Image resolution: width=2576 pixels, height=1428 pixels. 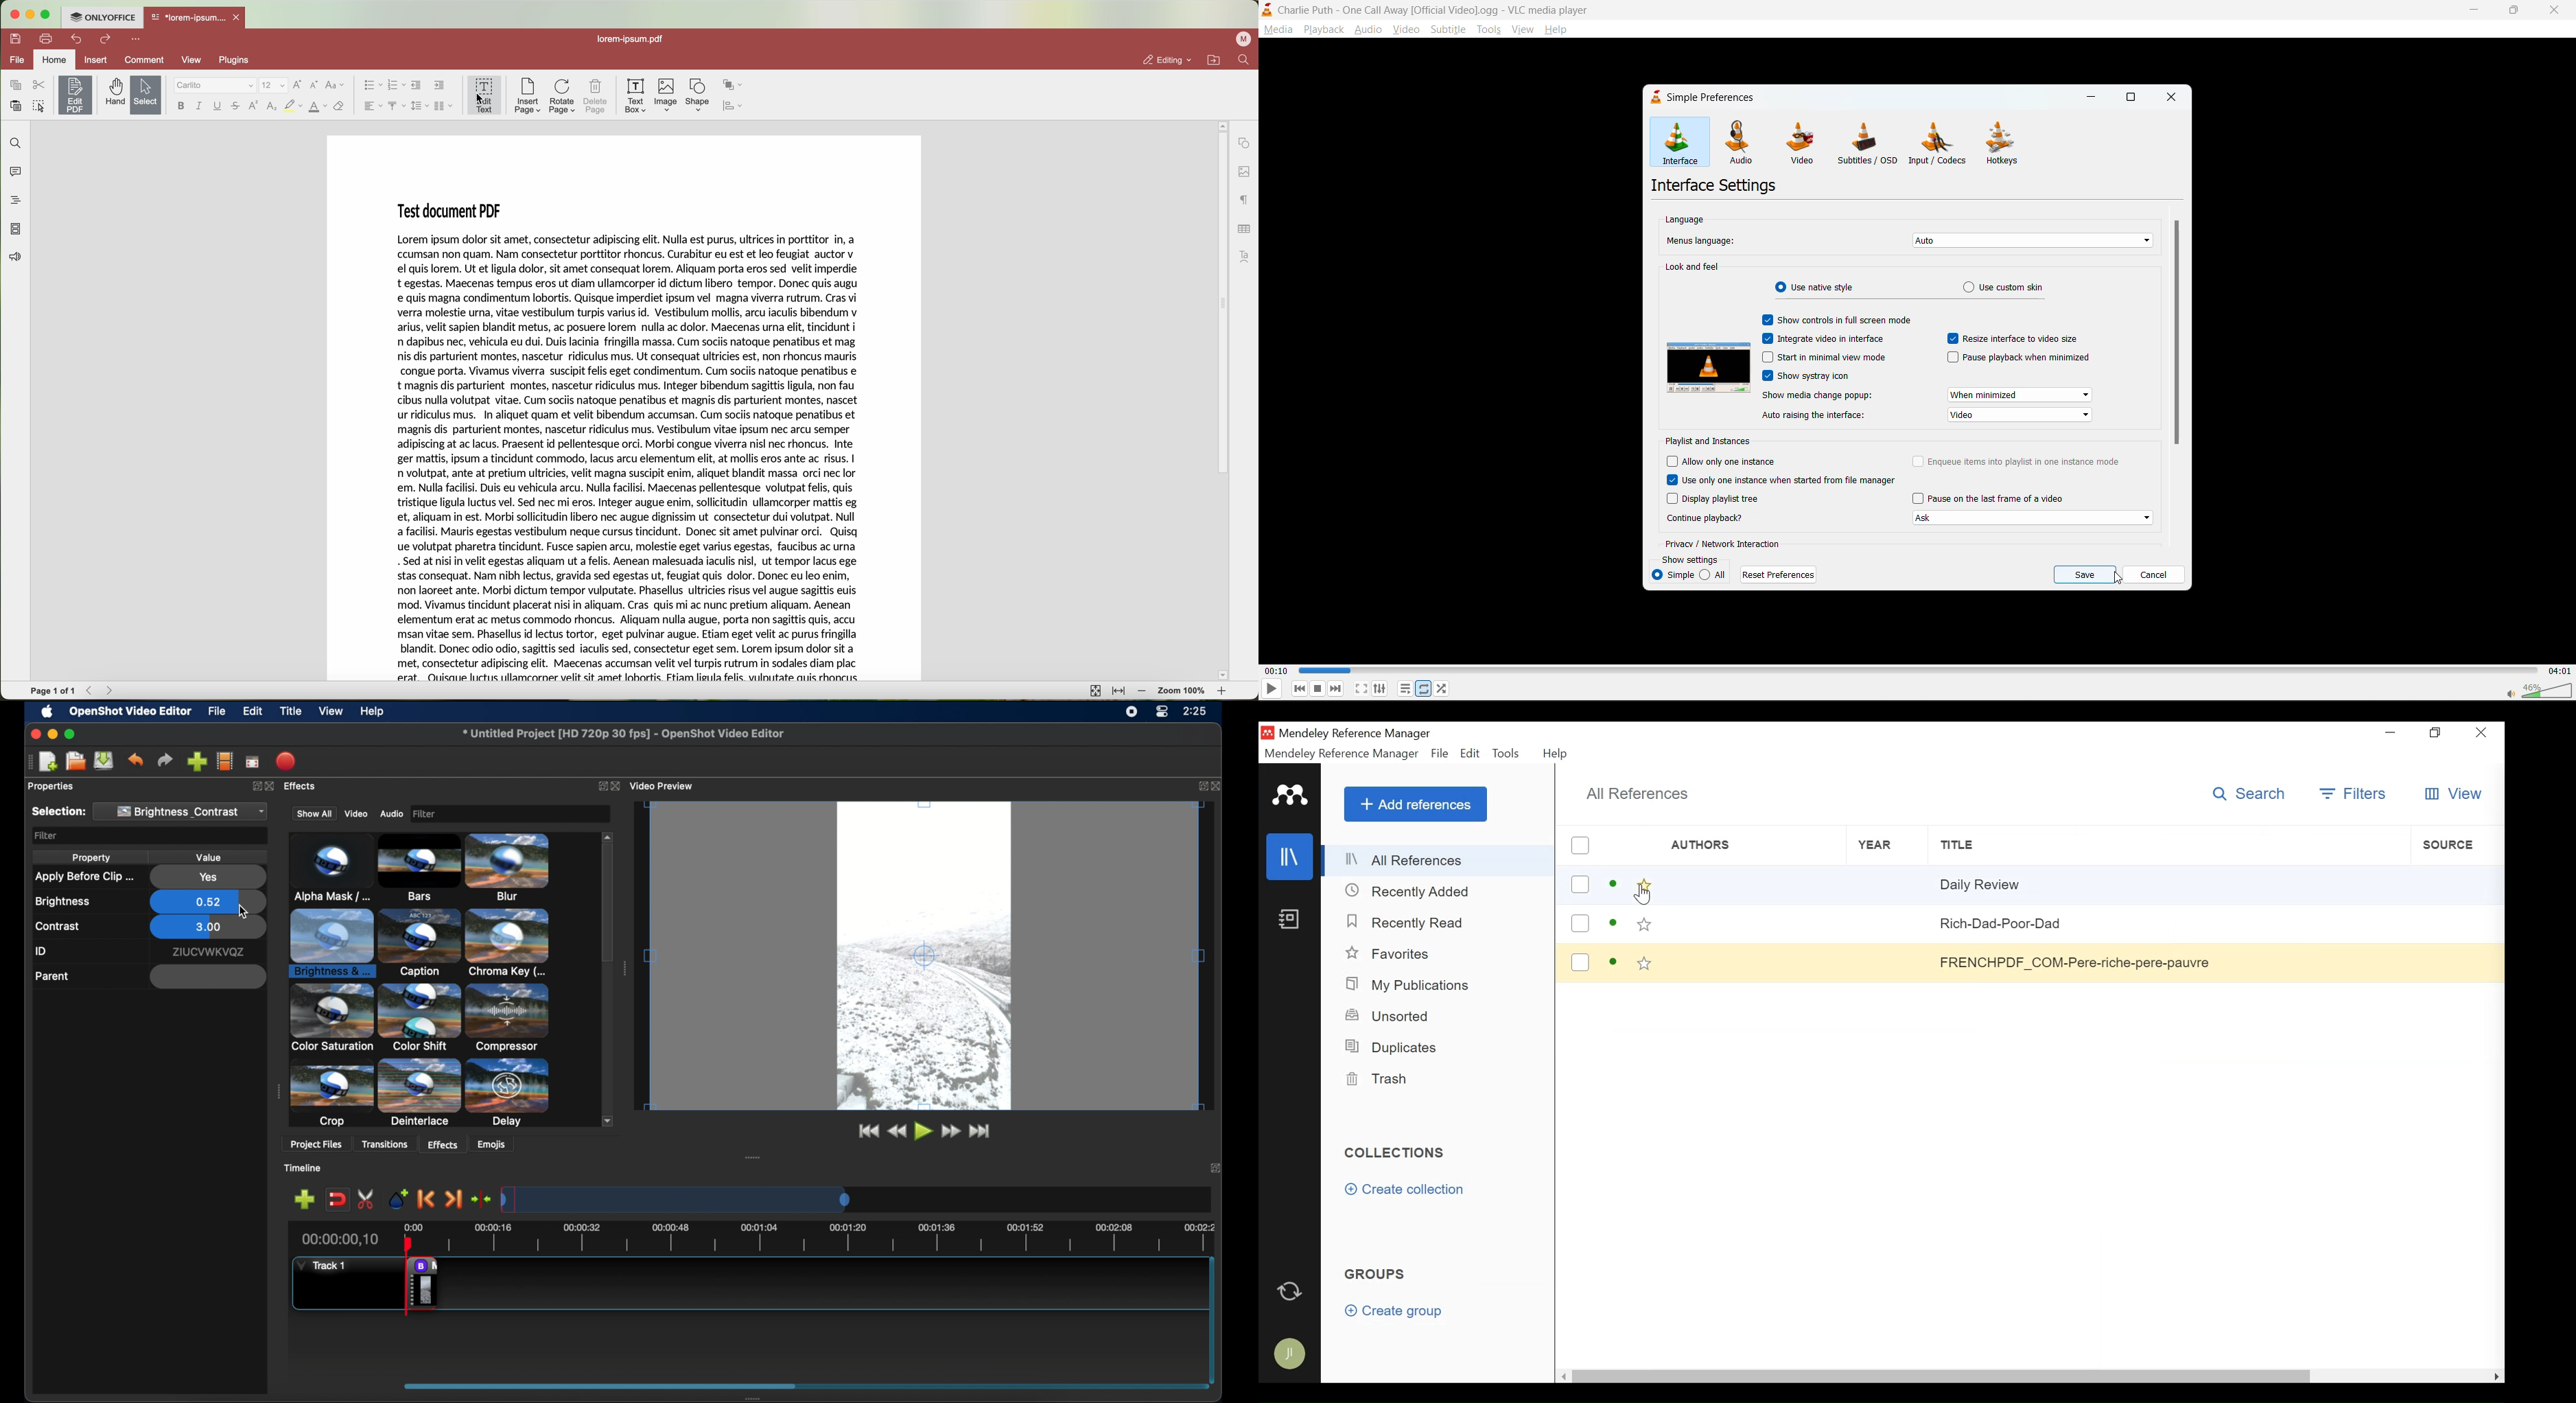 I want to click on Collection, so click(x=1396, y=1151).